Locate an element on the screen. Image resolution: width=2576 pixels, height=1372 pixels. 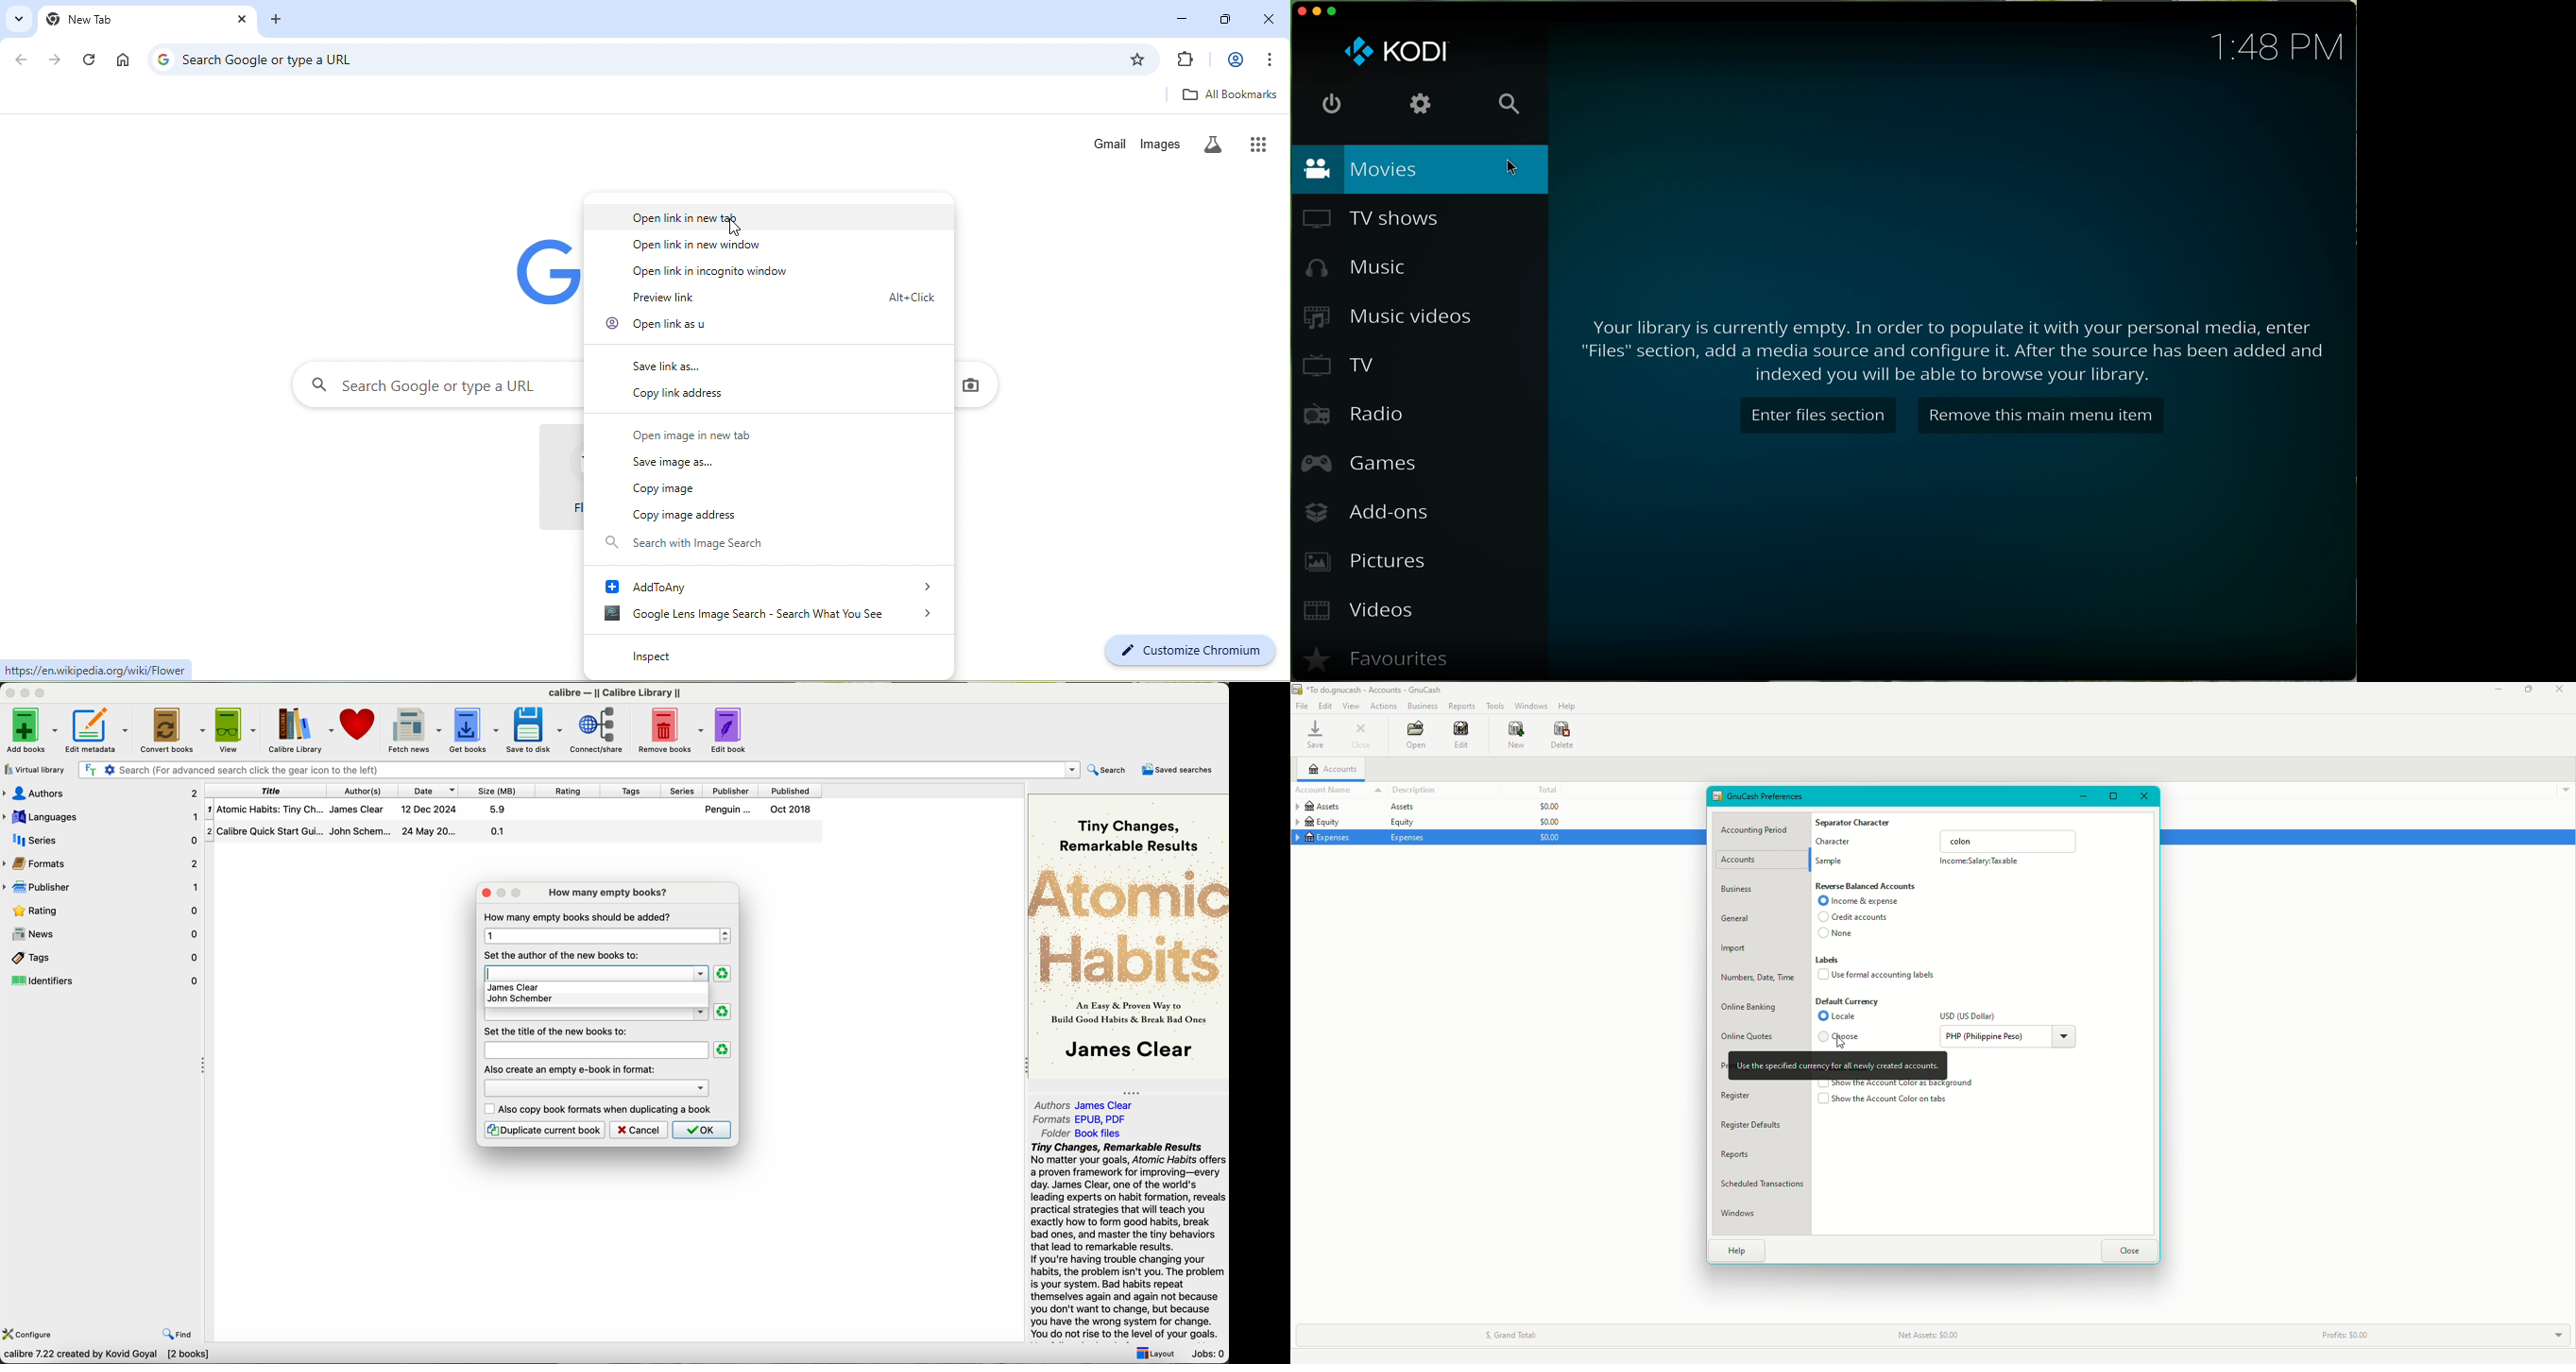
search by image is located at coordinates (971, 384).